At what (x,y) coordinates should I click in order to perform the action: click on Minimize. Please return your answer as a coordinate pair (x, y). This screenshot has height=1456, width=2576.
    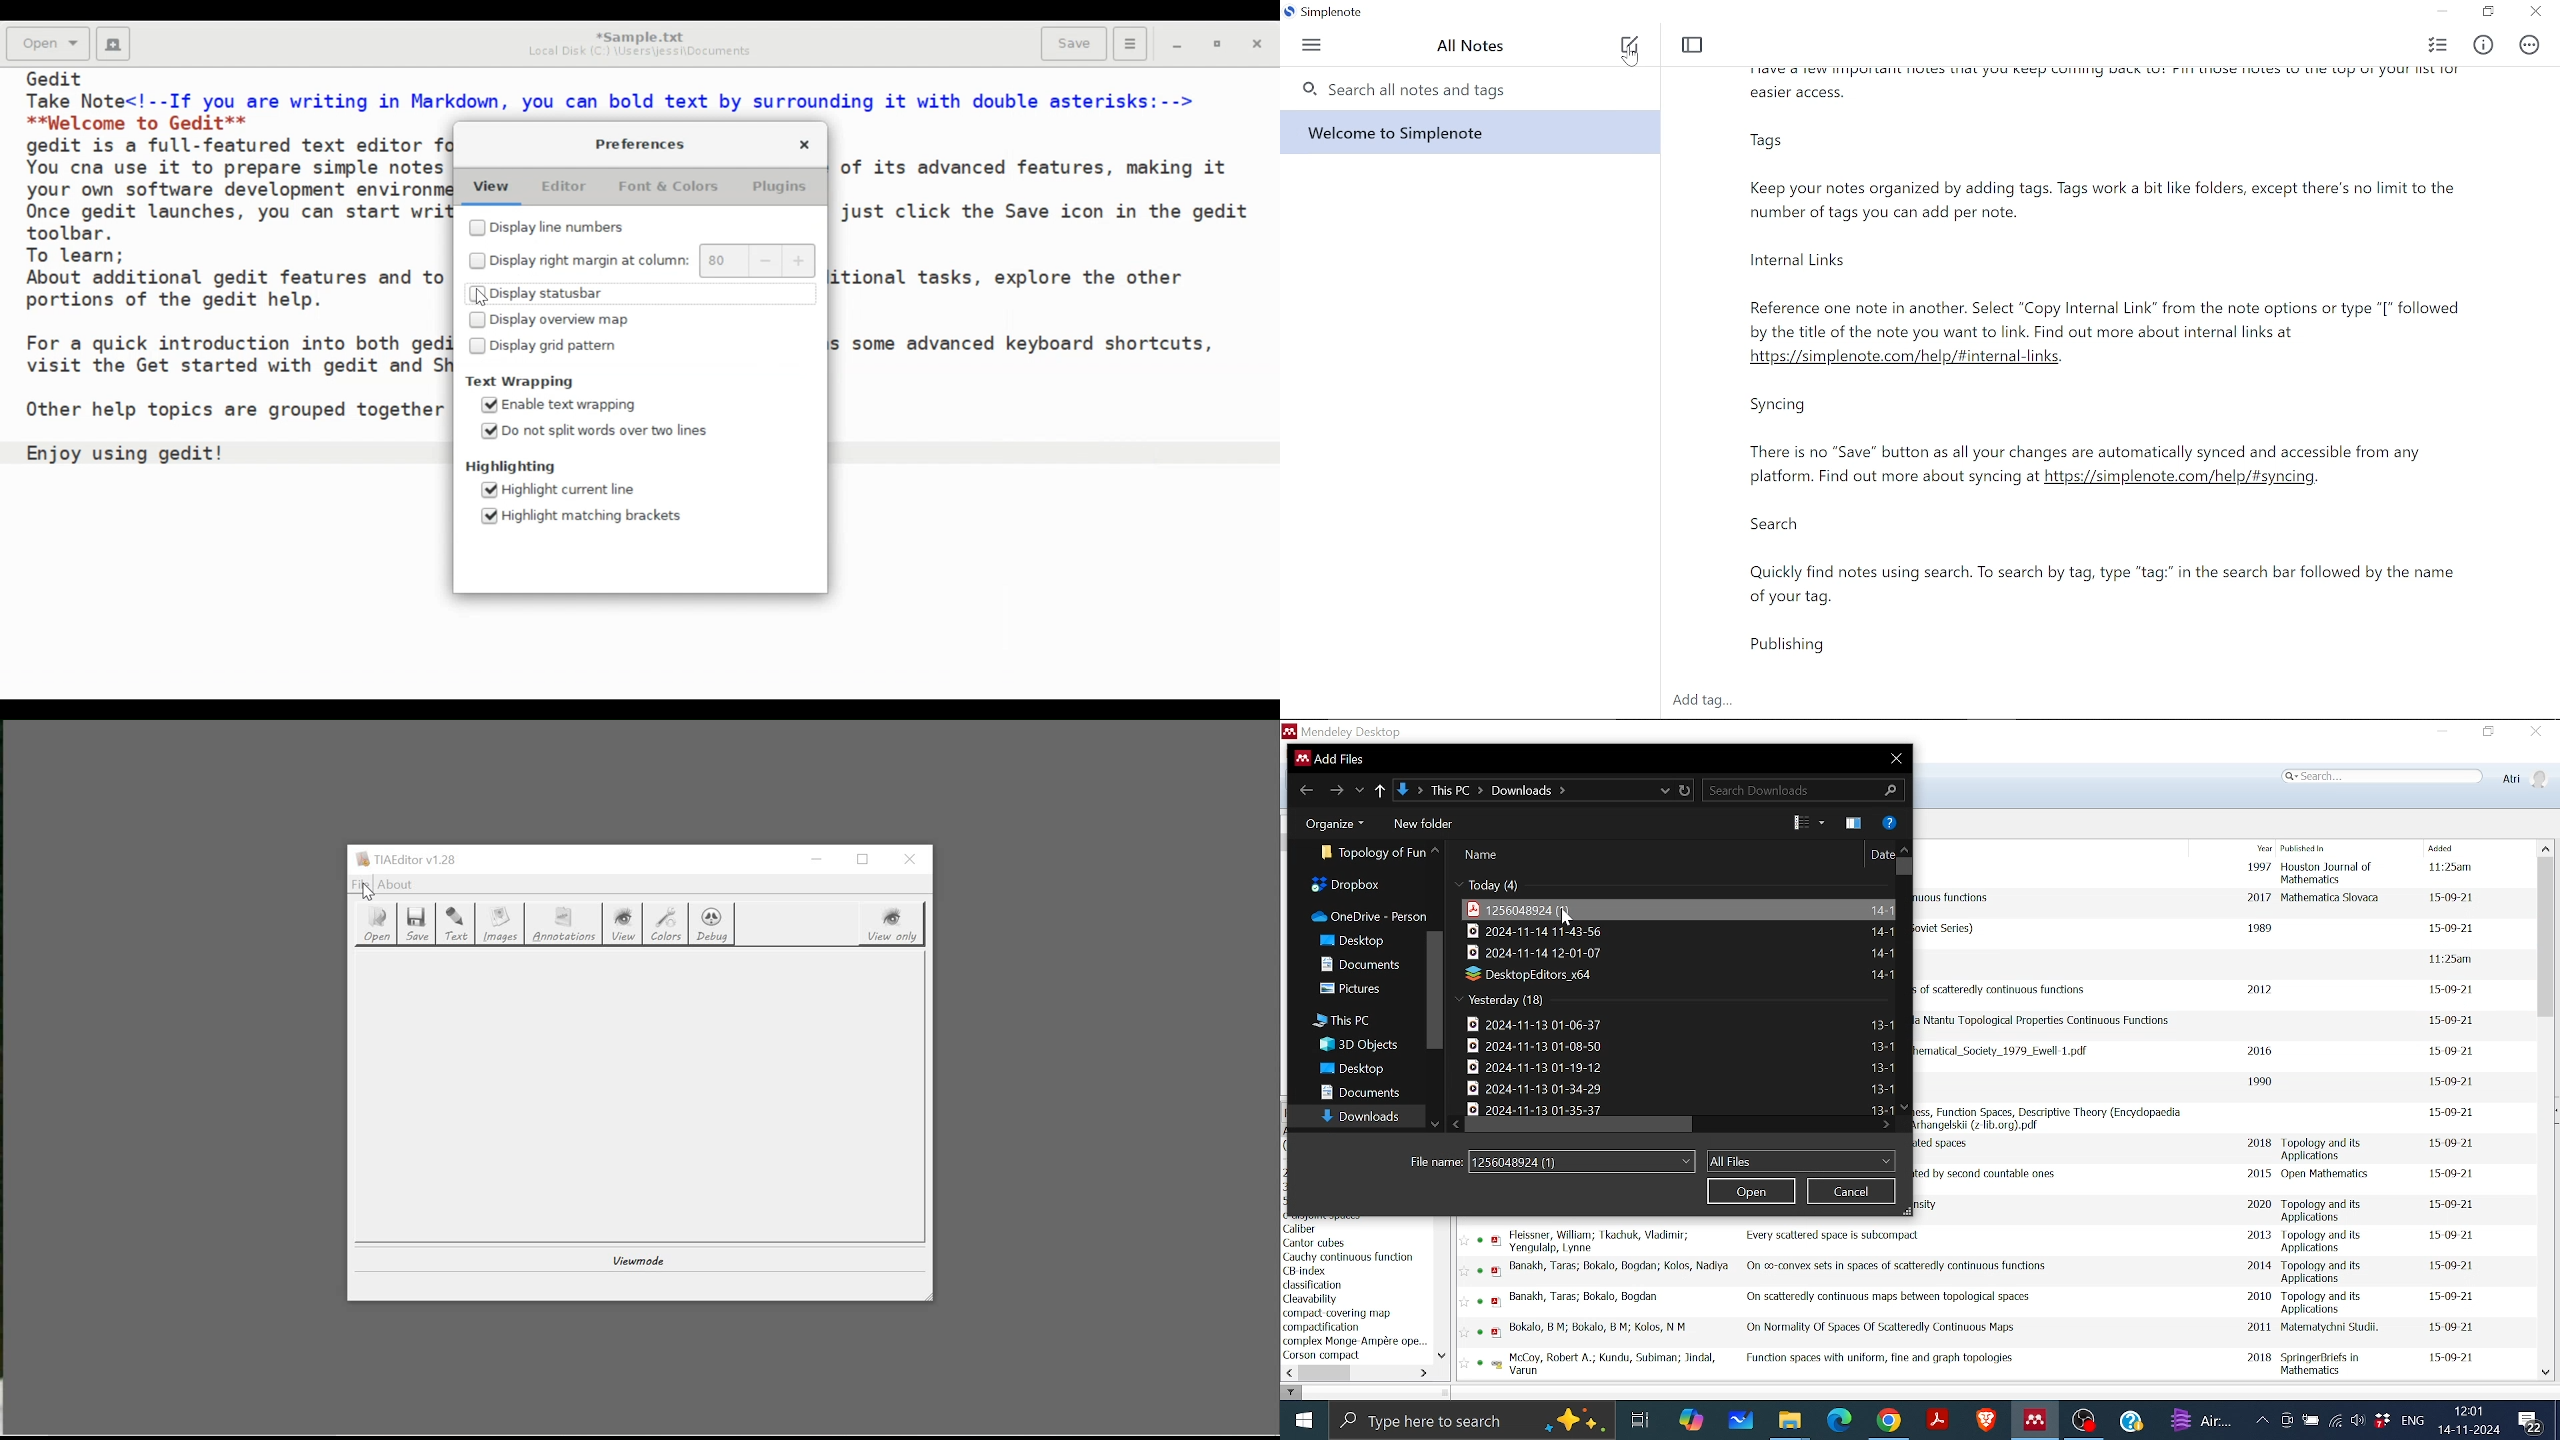
    Looking at the image, I should click on (2442, 731).